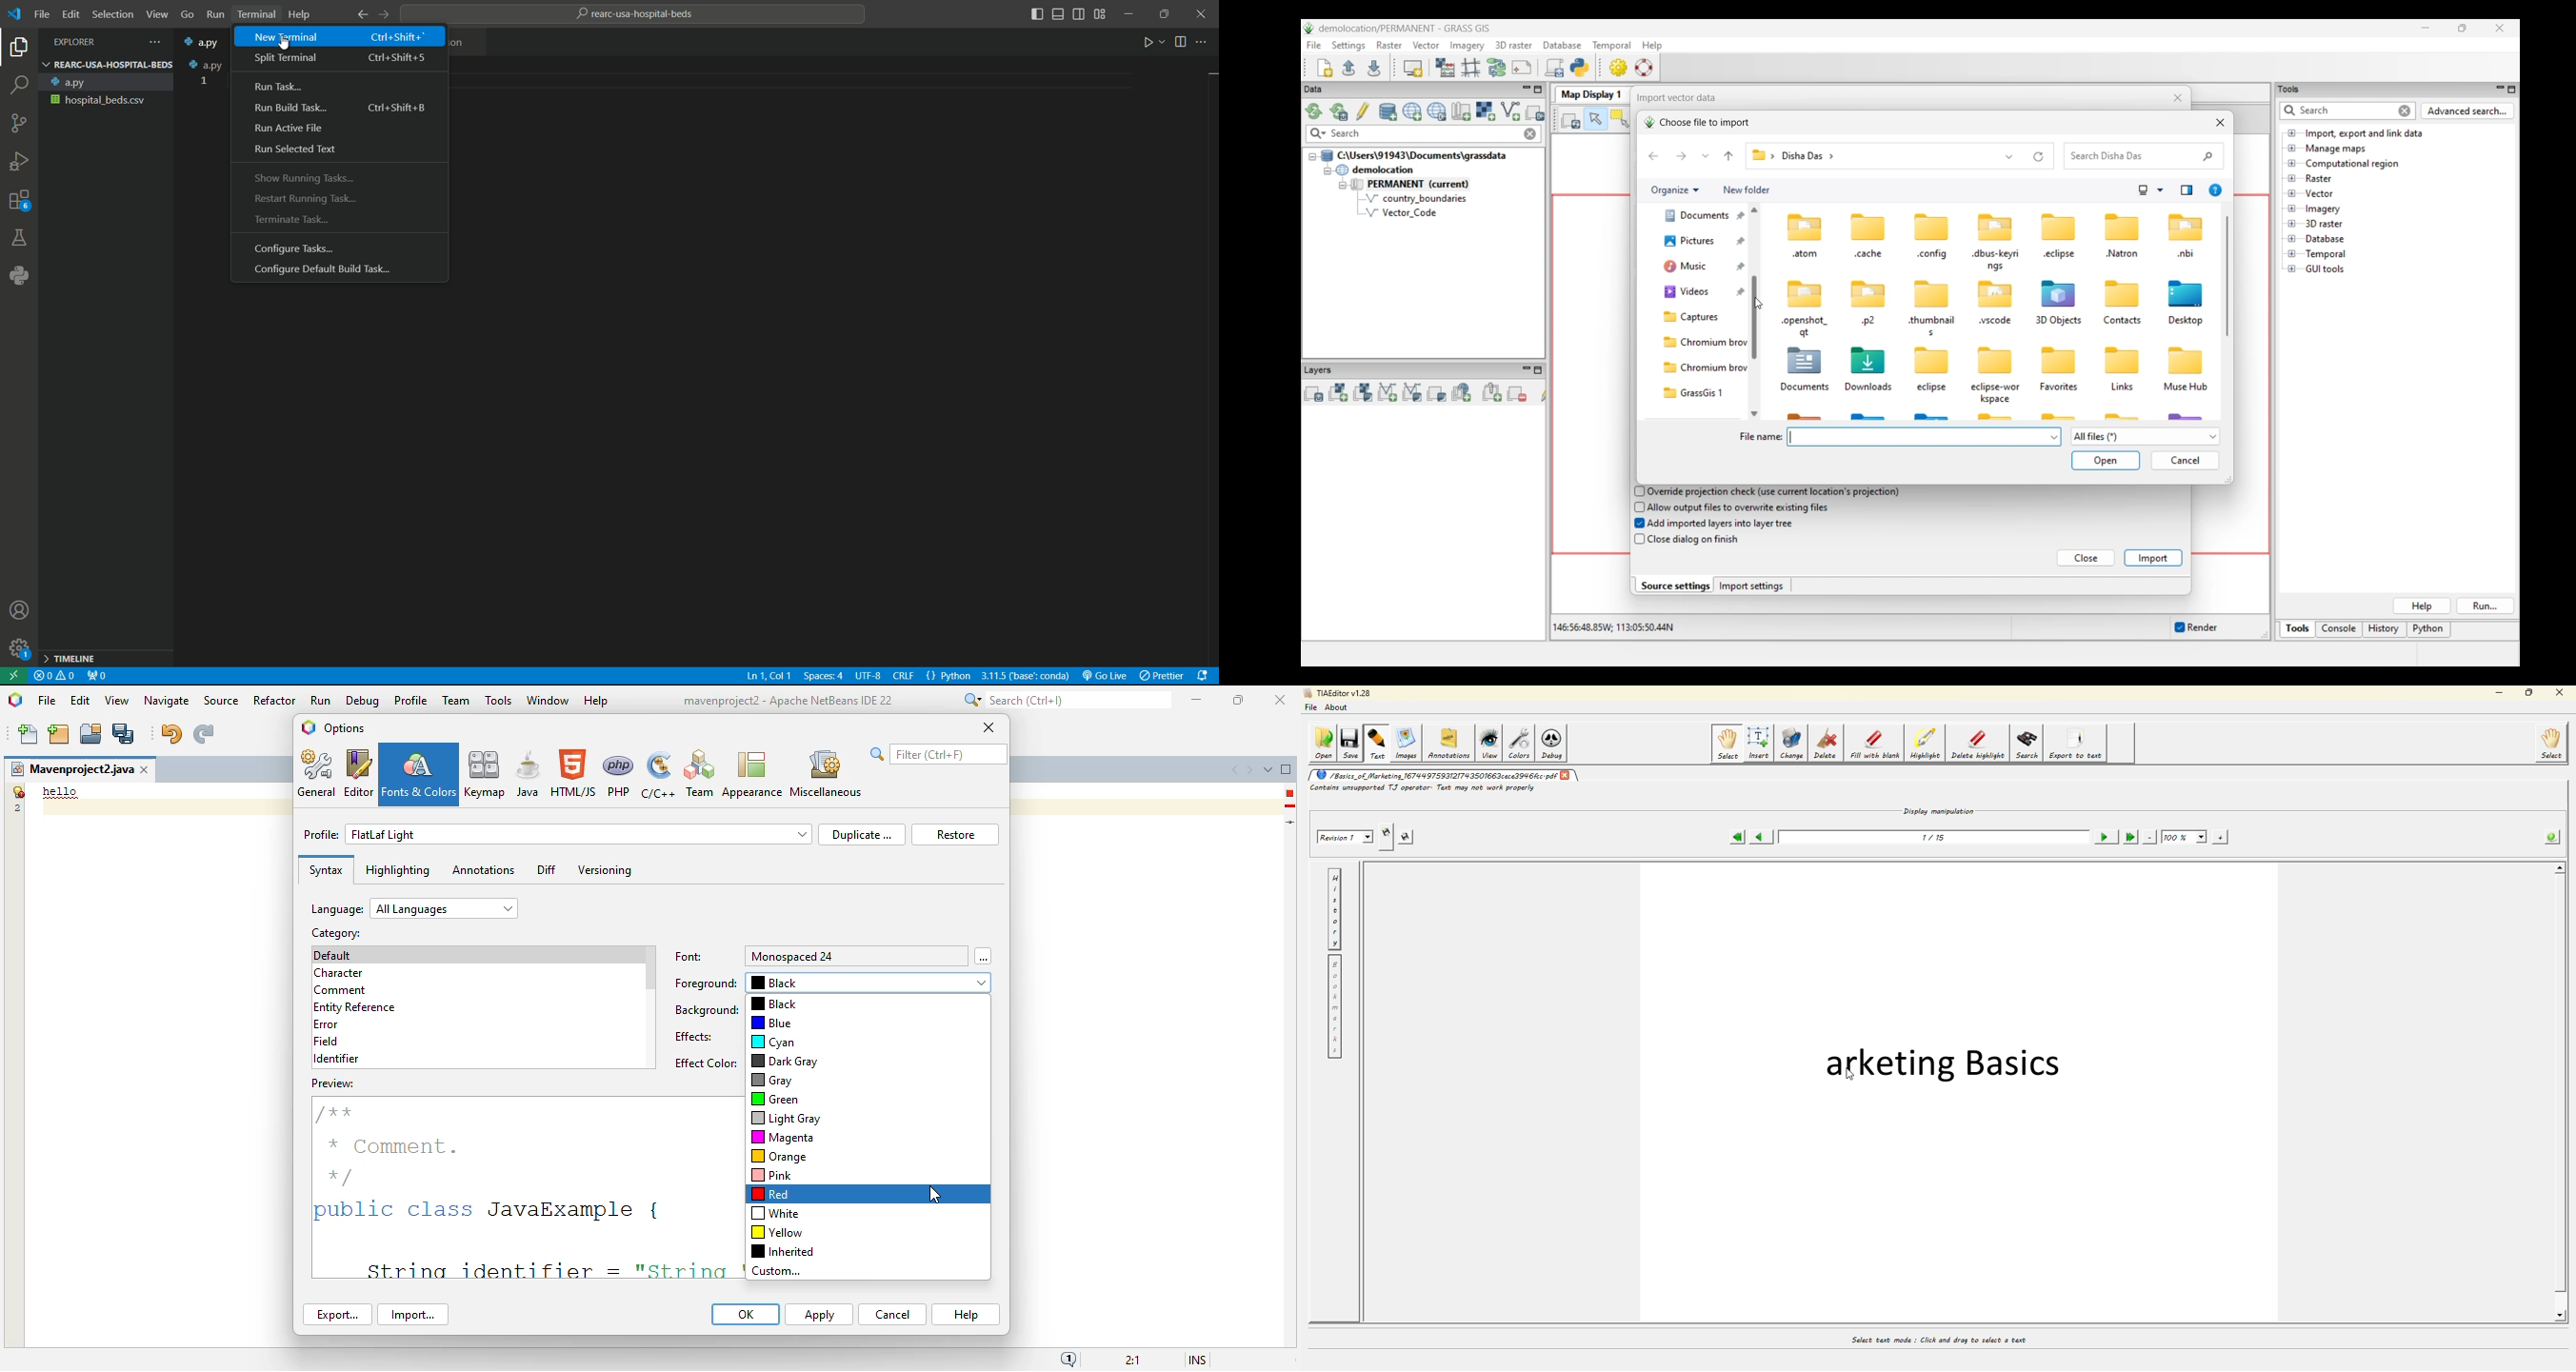 Image resolution: width=2576 pixels, height=1372 pixels. Describe the element at coordinates (187, 15) in the screenshot. I see `go menu` at that location.